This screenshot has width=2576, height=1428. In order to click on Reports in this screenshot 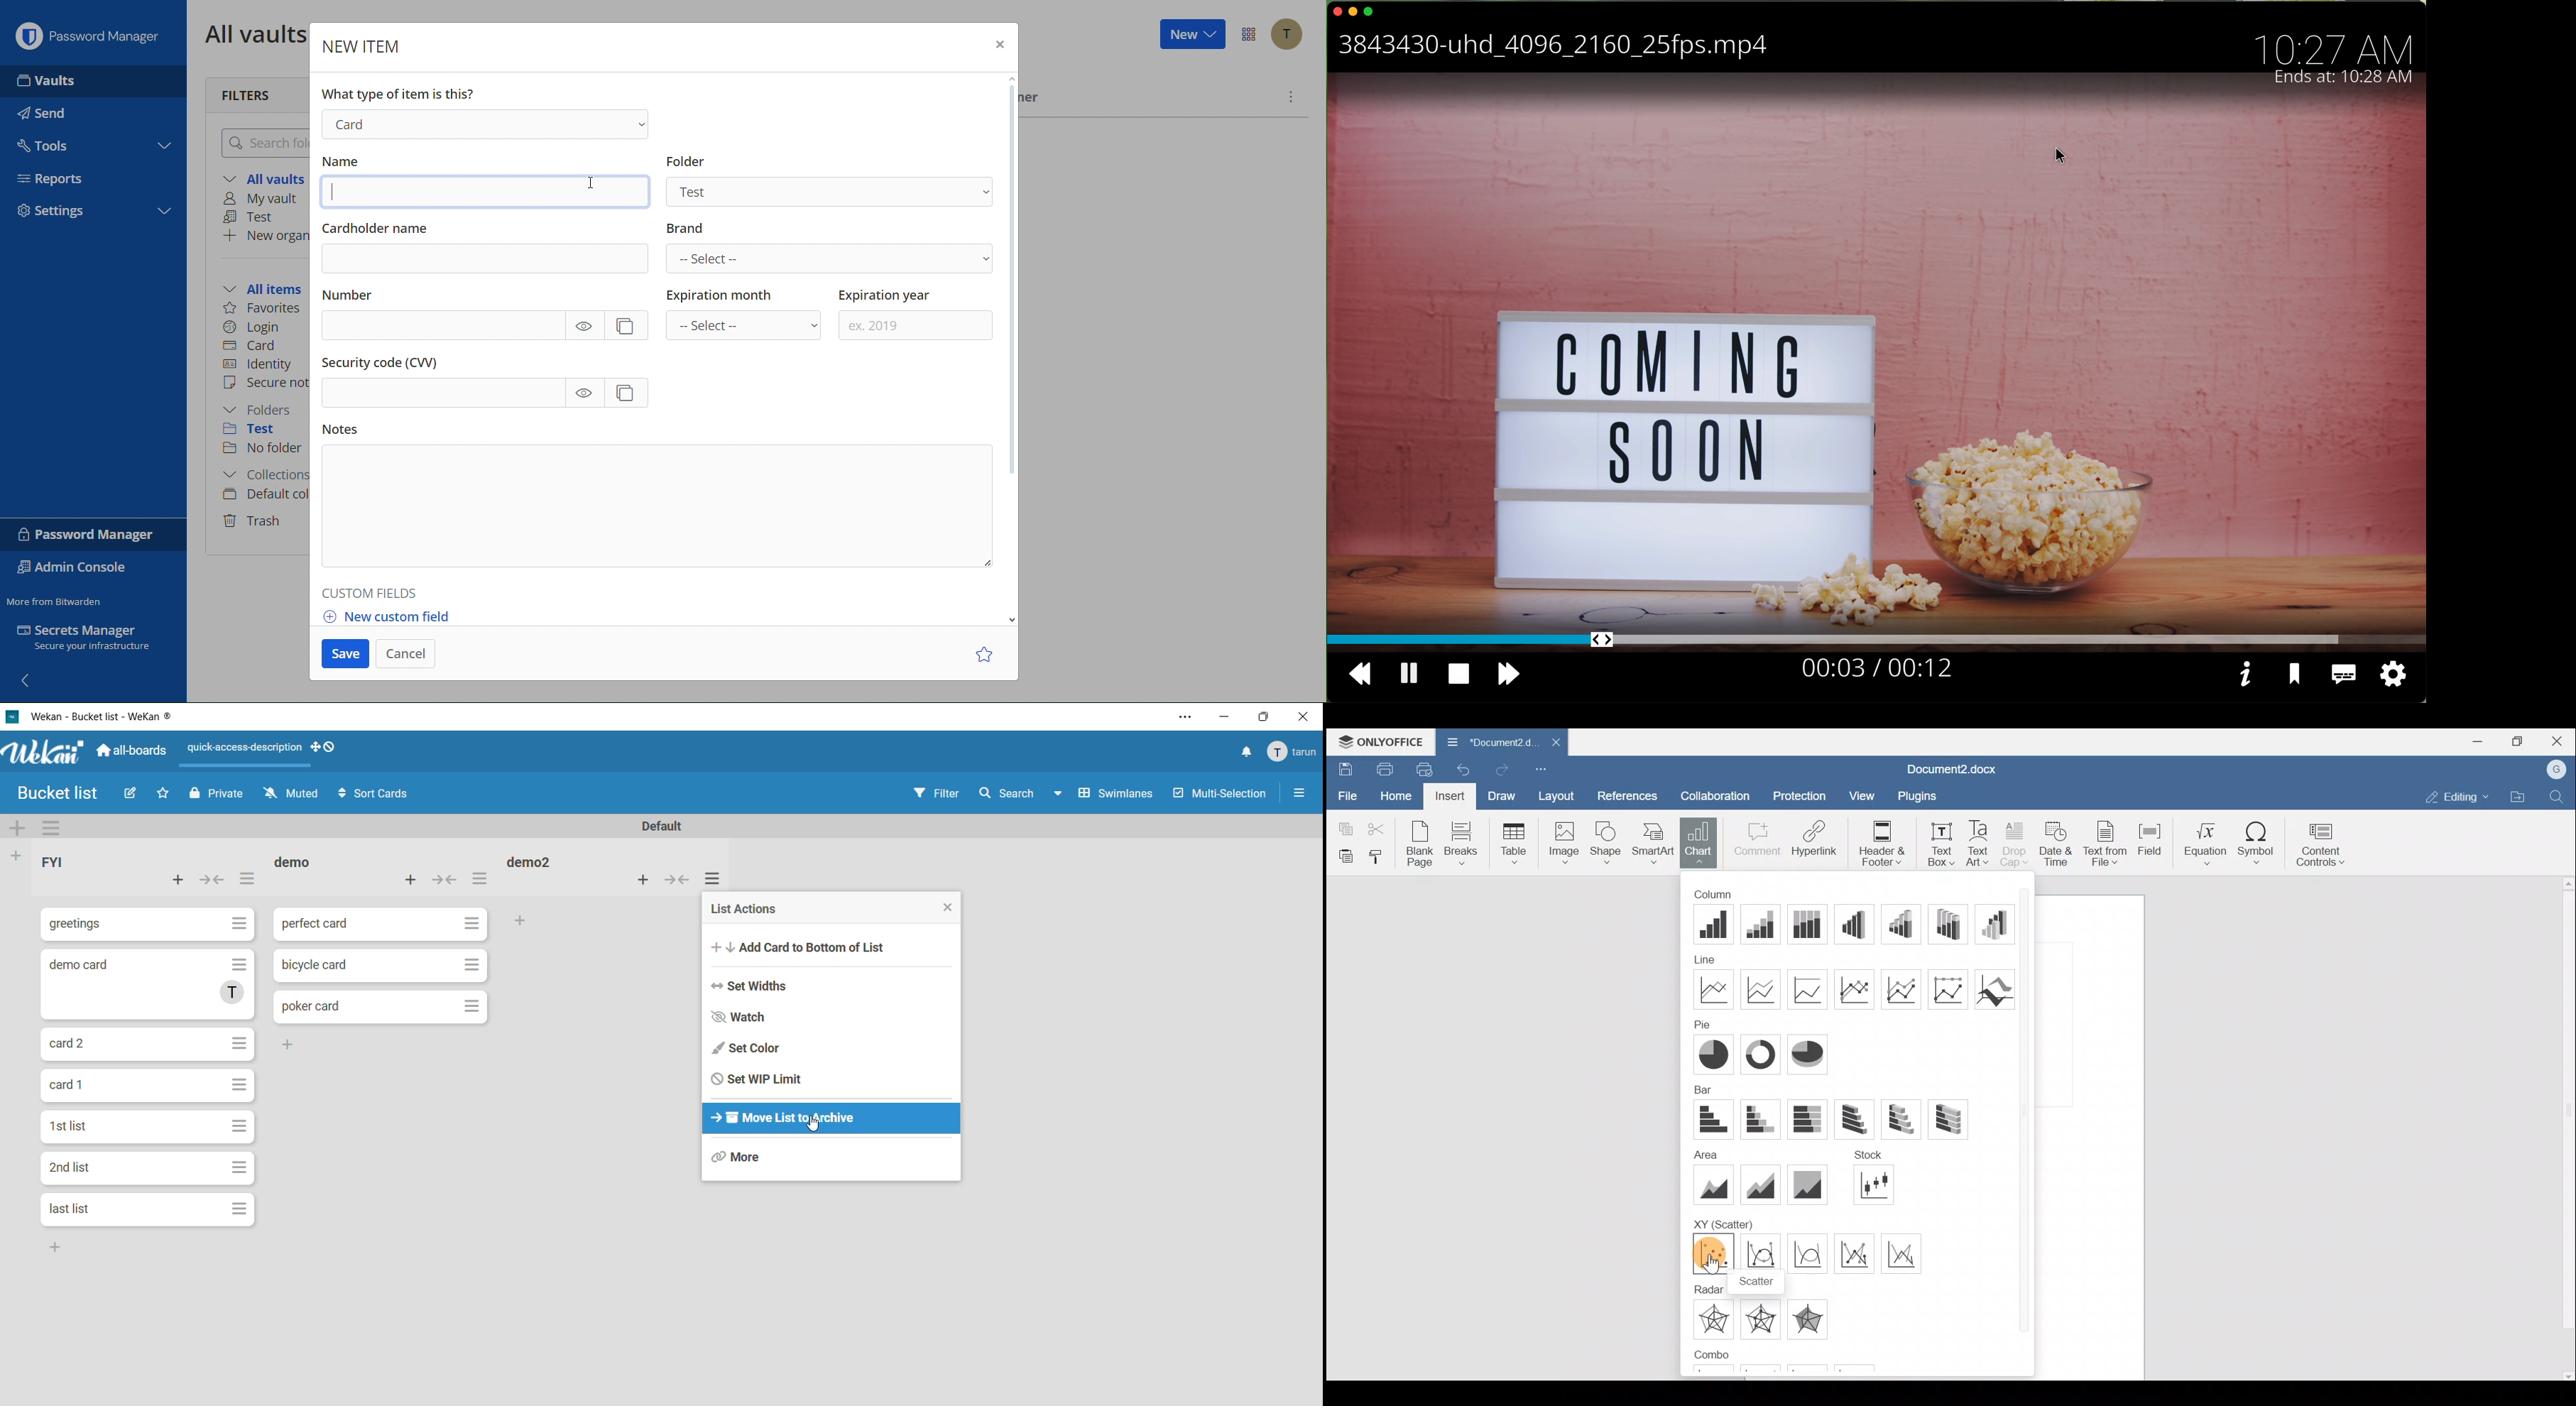, I will do `click(67, 178)`.